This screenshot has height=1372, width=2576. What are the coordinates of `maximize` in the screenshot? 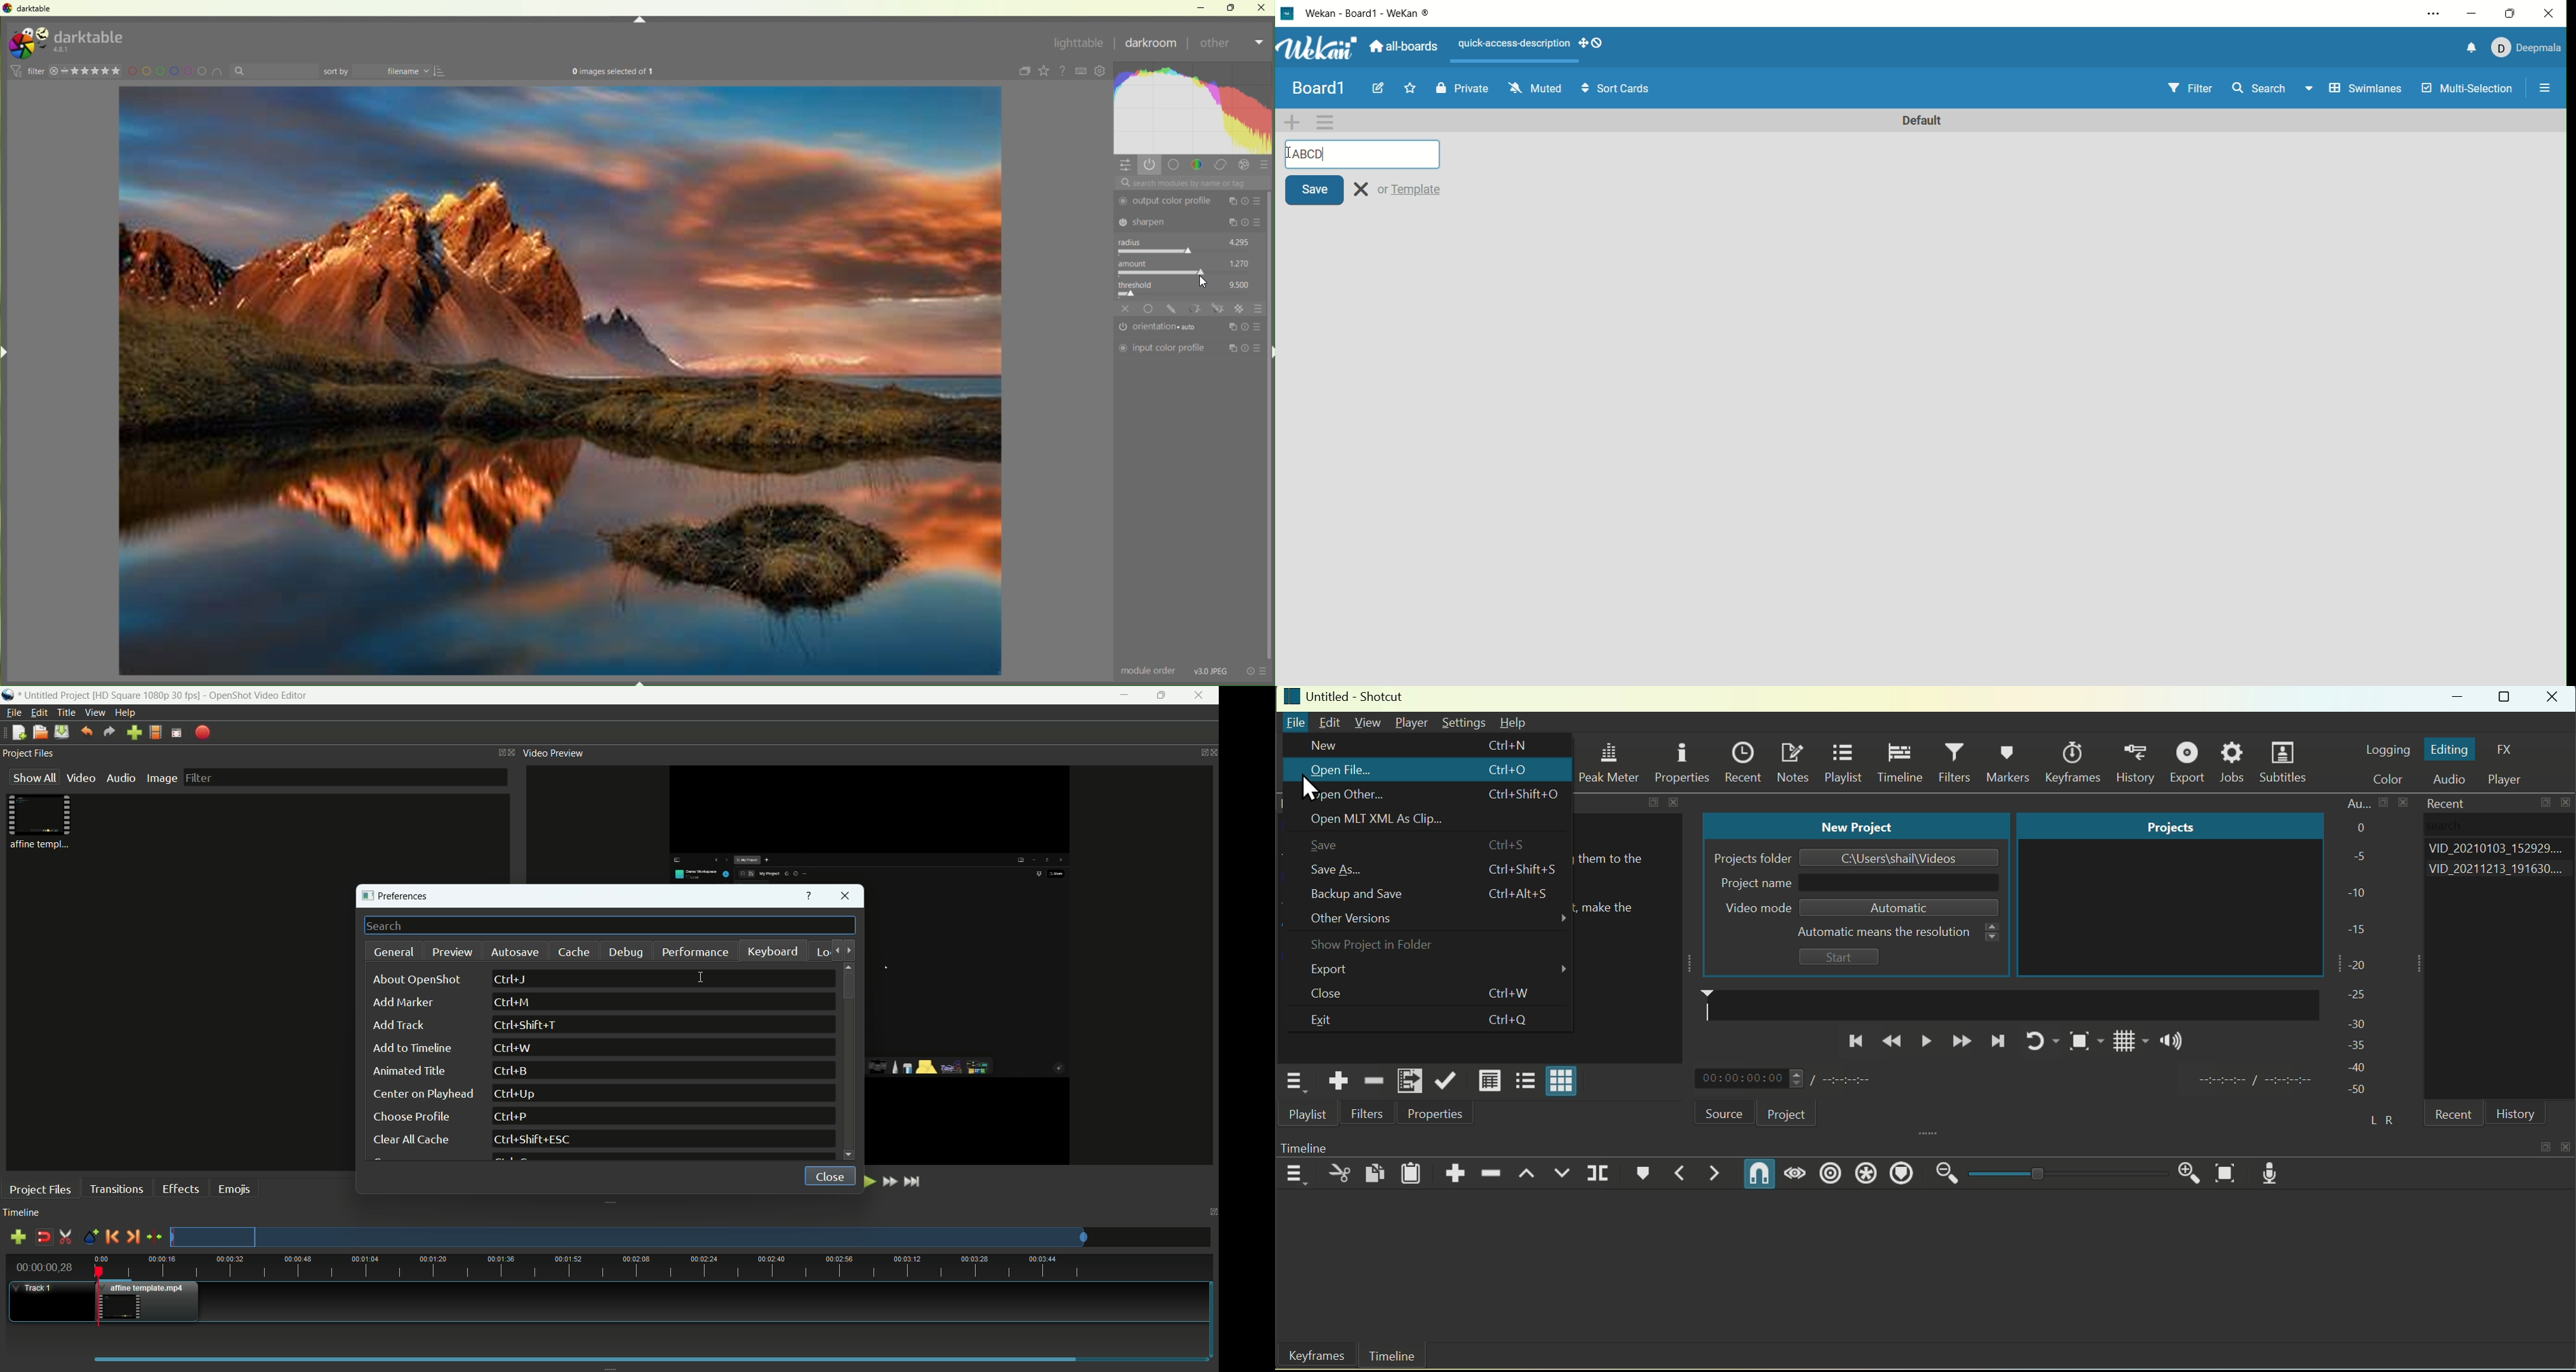 It's located at (1653, 803).